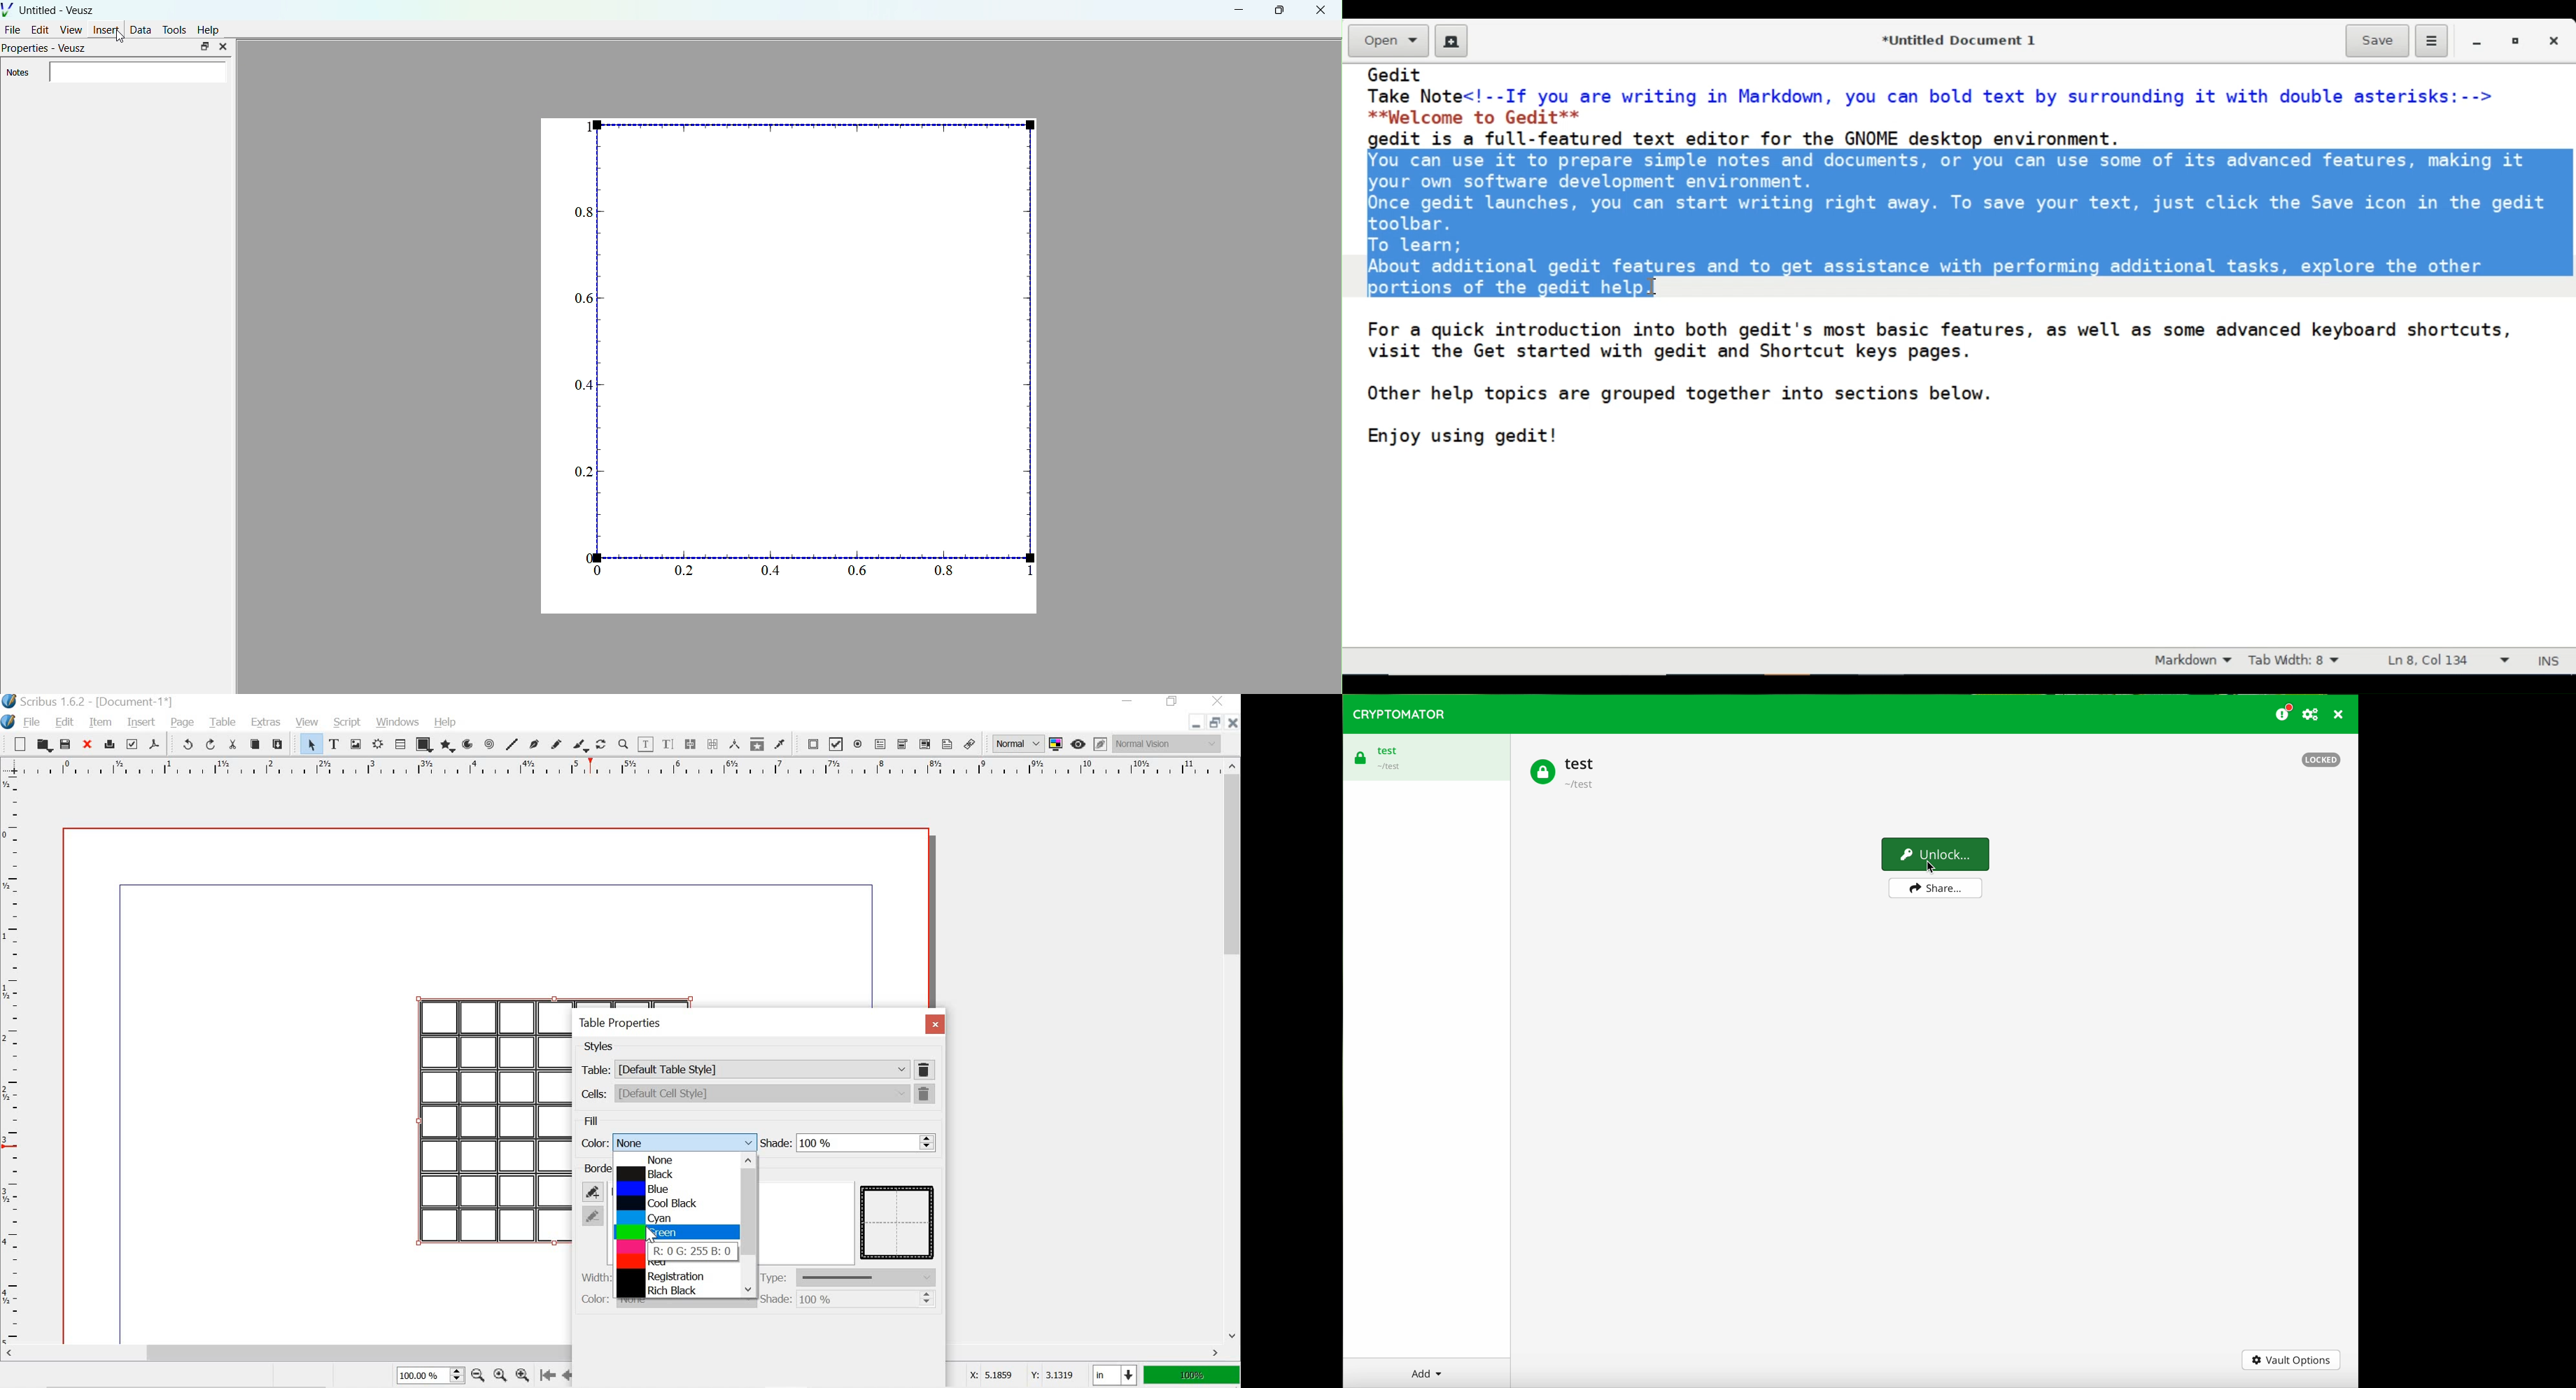  Describe the element at coordinates (1233, 1049) in the screenshot. I see `scrollbar` at that location.